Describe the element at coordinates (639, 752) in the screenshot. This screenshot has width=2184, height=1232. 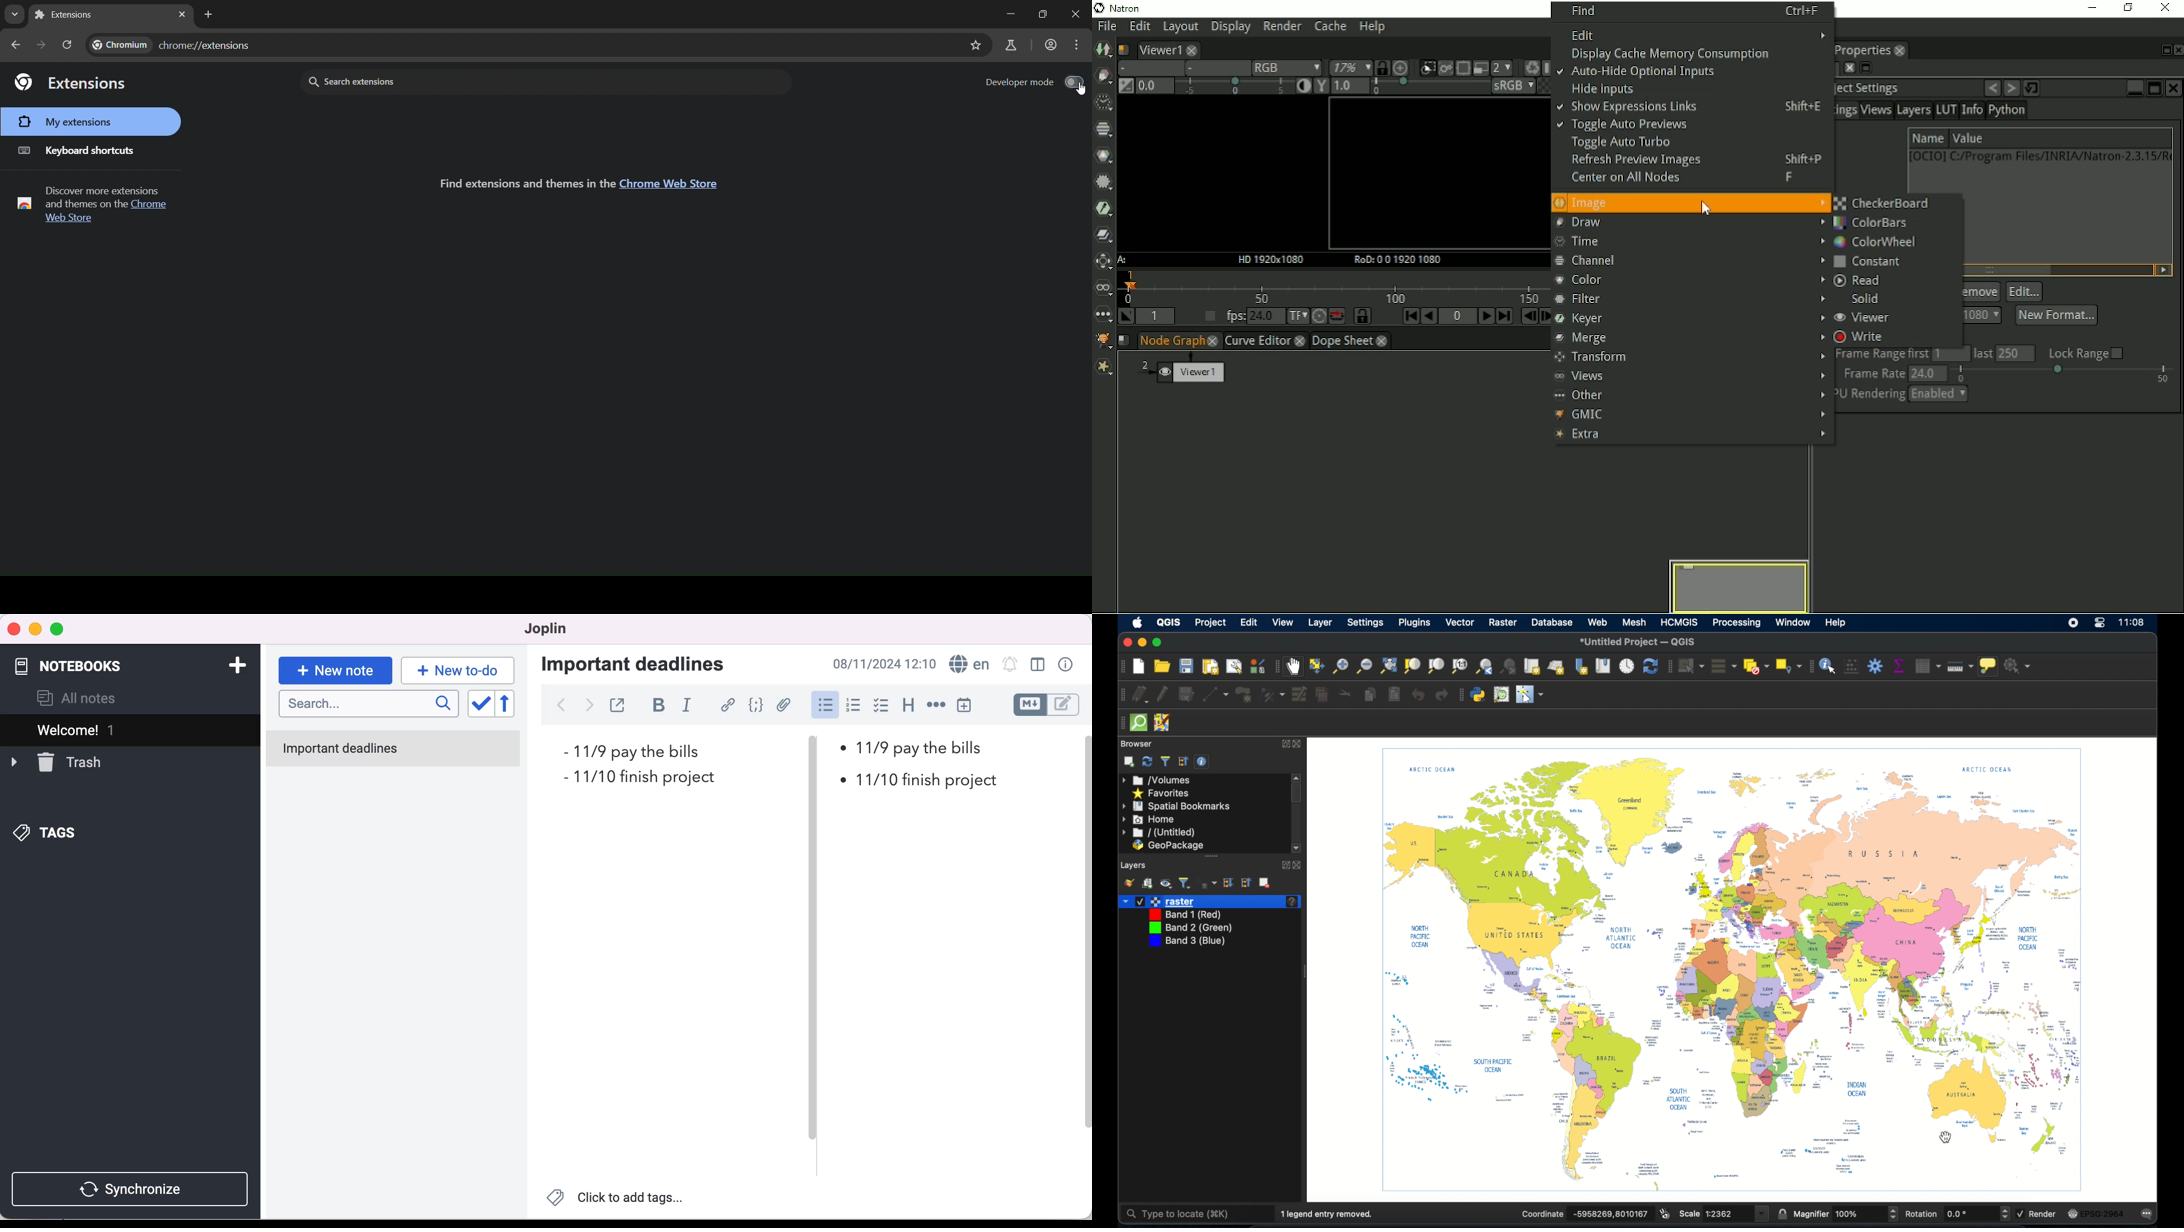
I see `deadline 1` at that location.